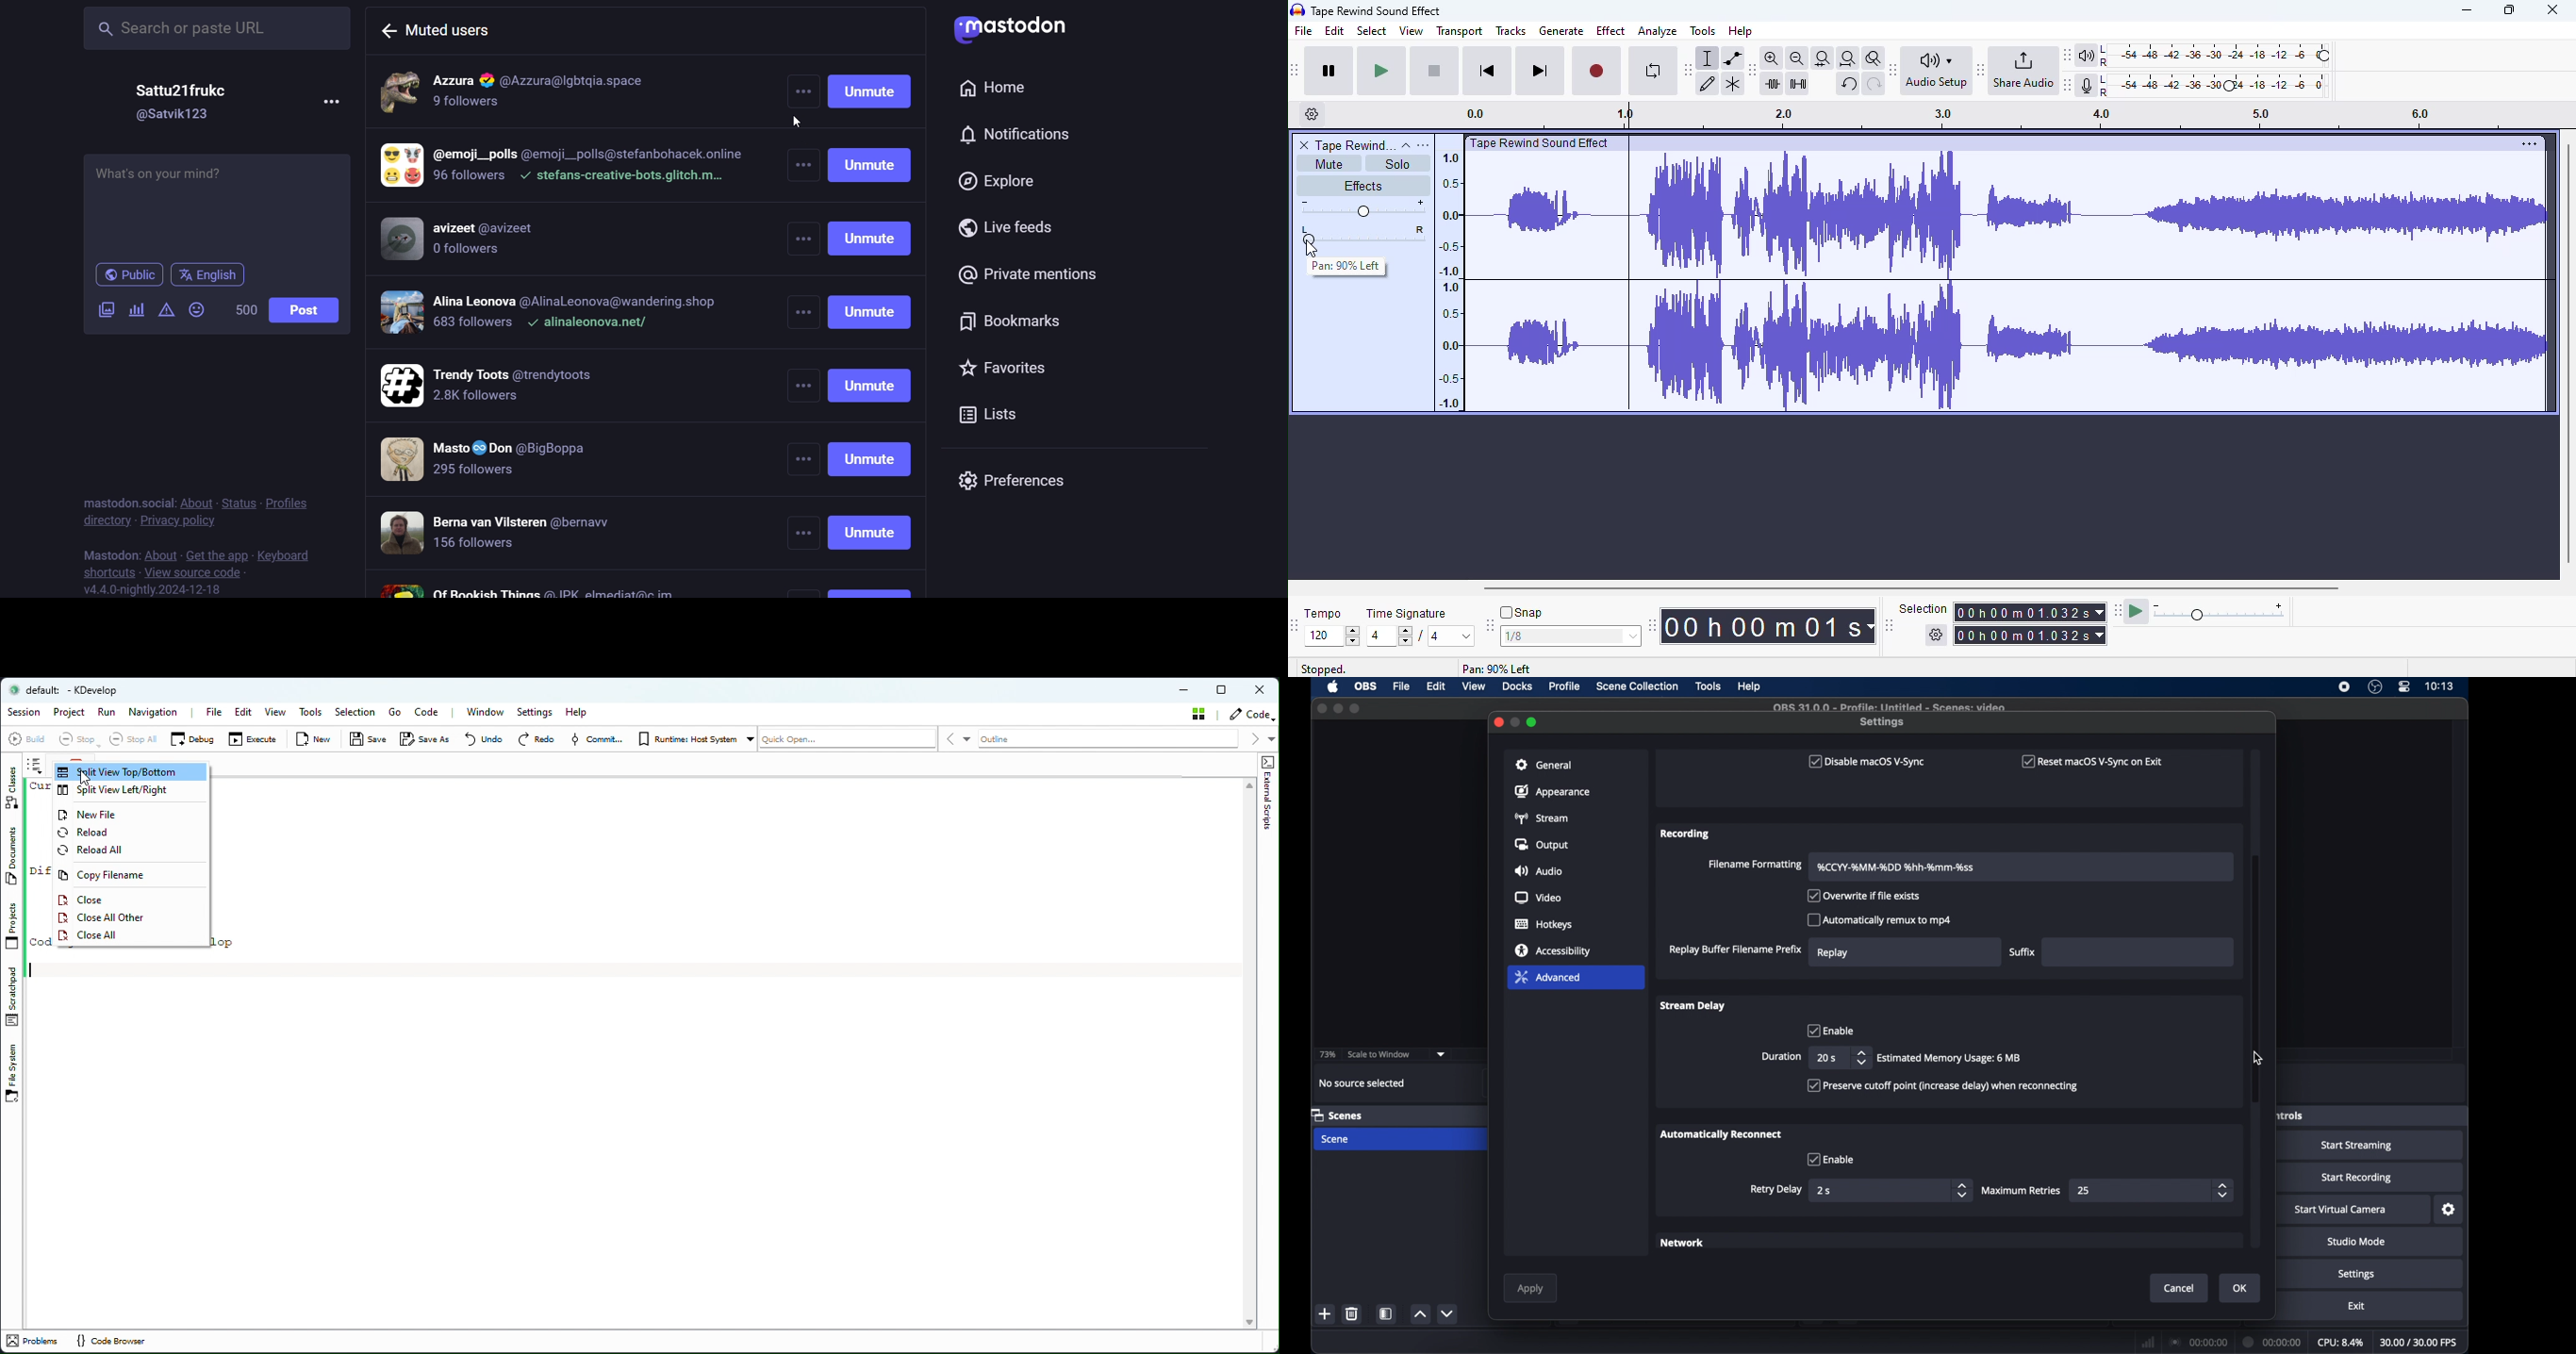  I want to click on id, so click(174, 115).